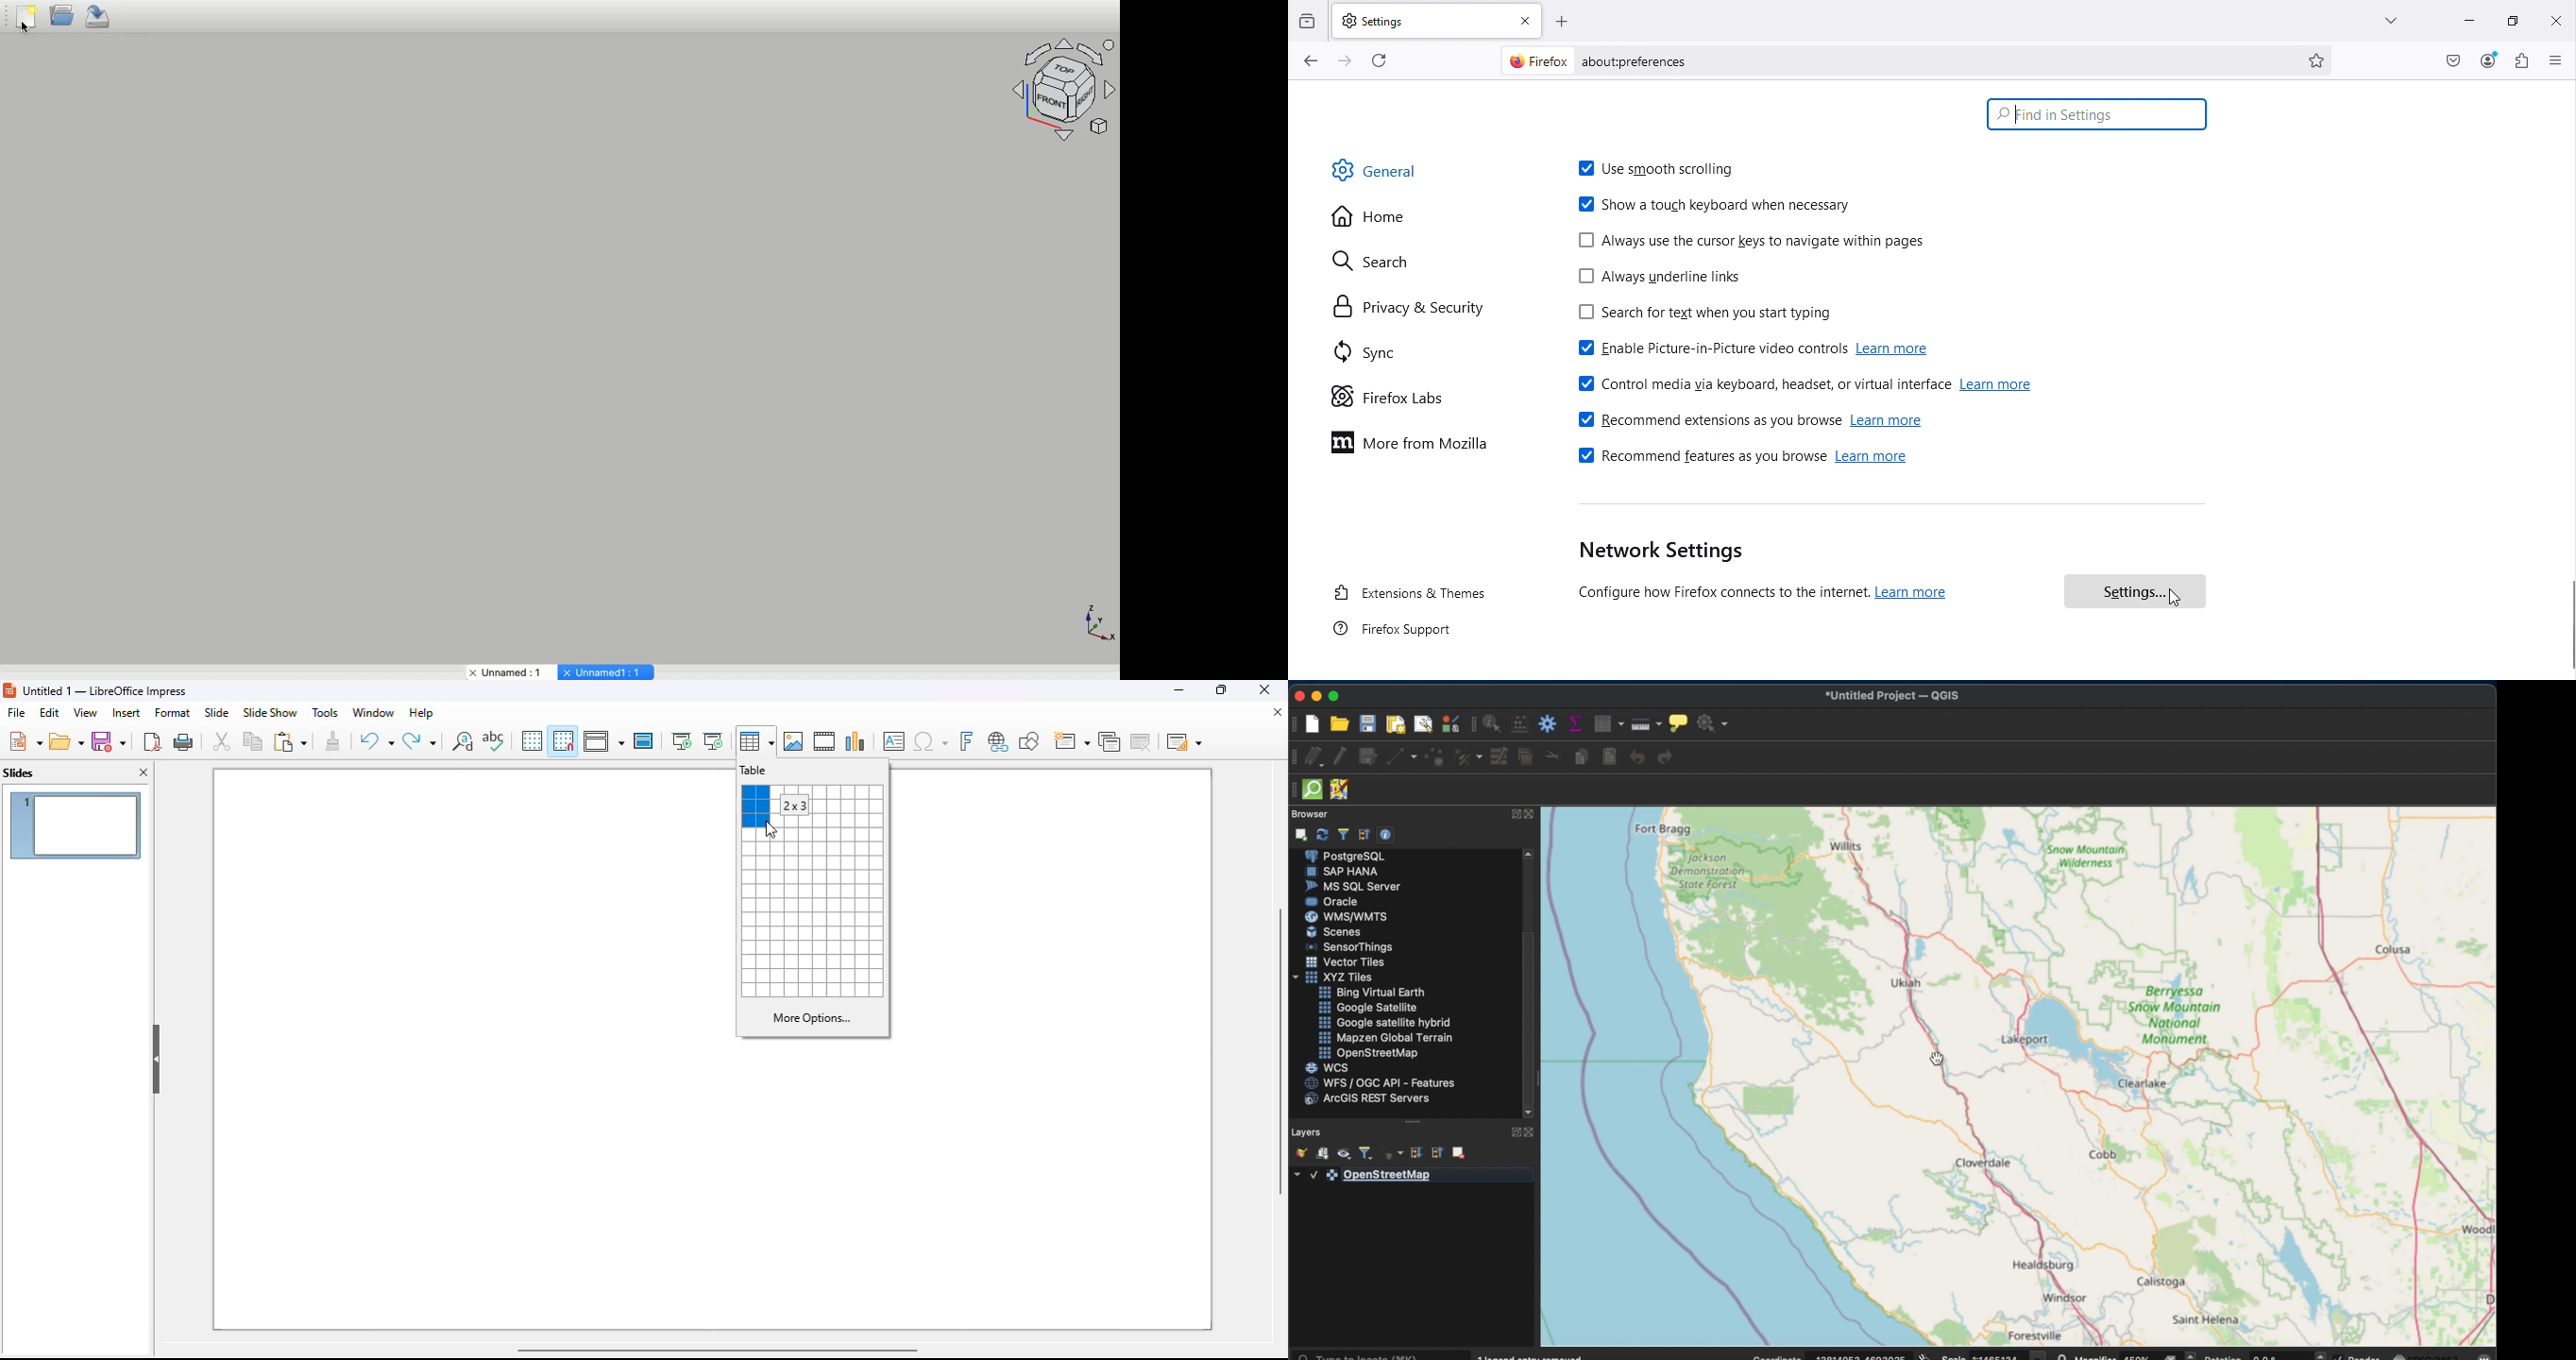 The height and width of the screenshot is (1372, 2576). Describe the element at coordinates (157, 1058) in the screenshot. I see `hide pane` at that location.